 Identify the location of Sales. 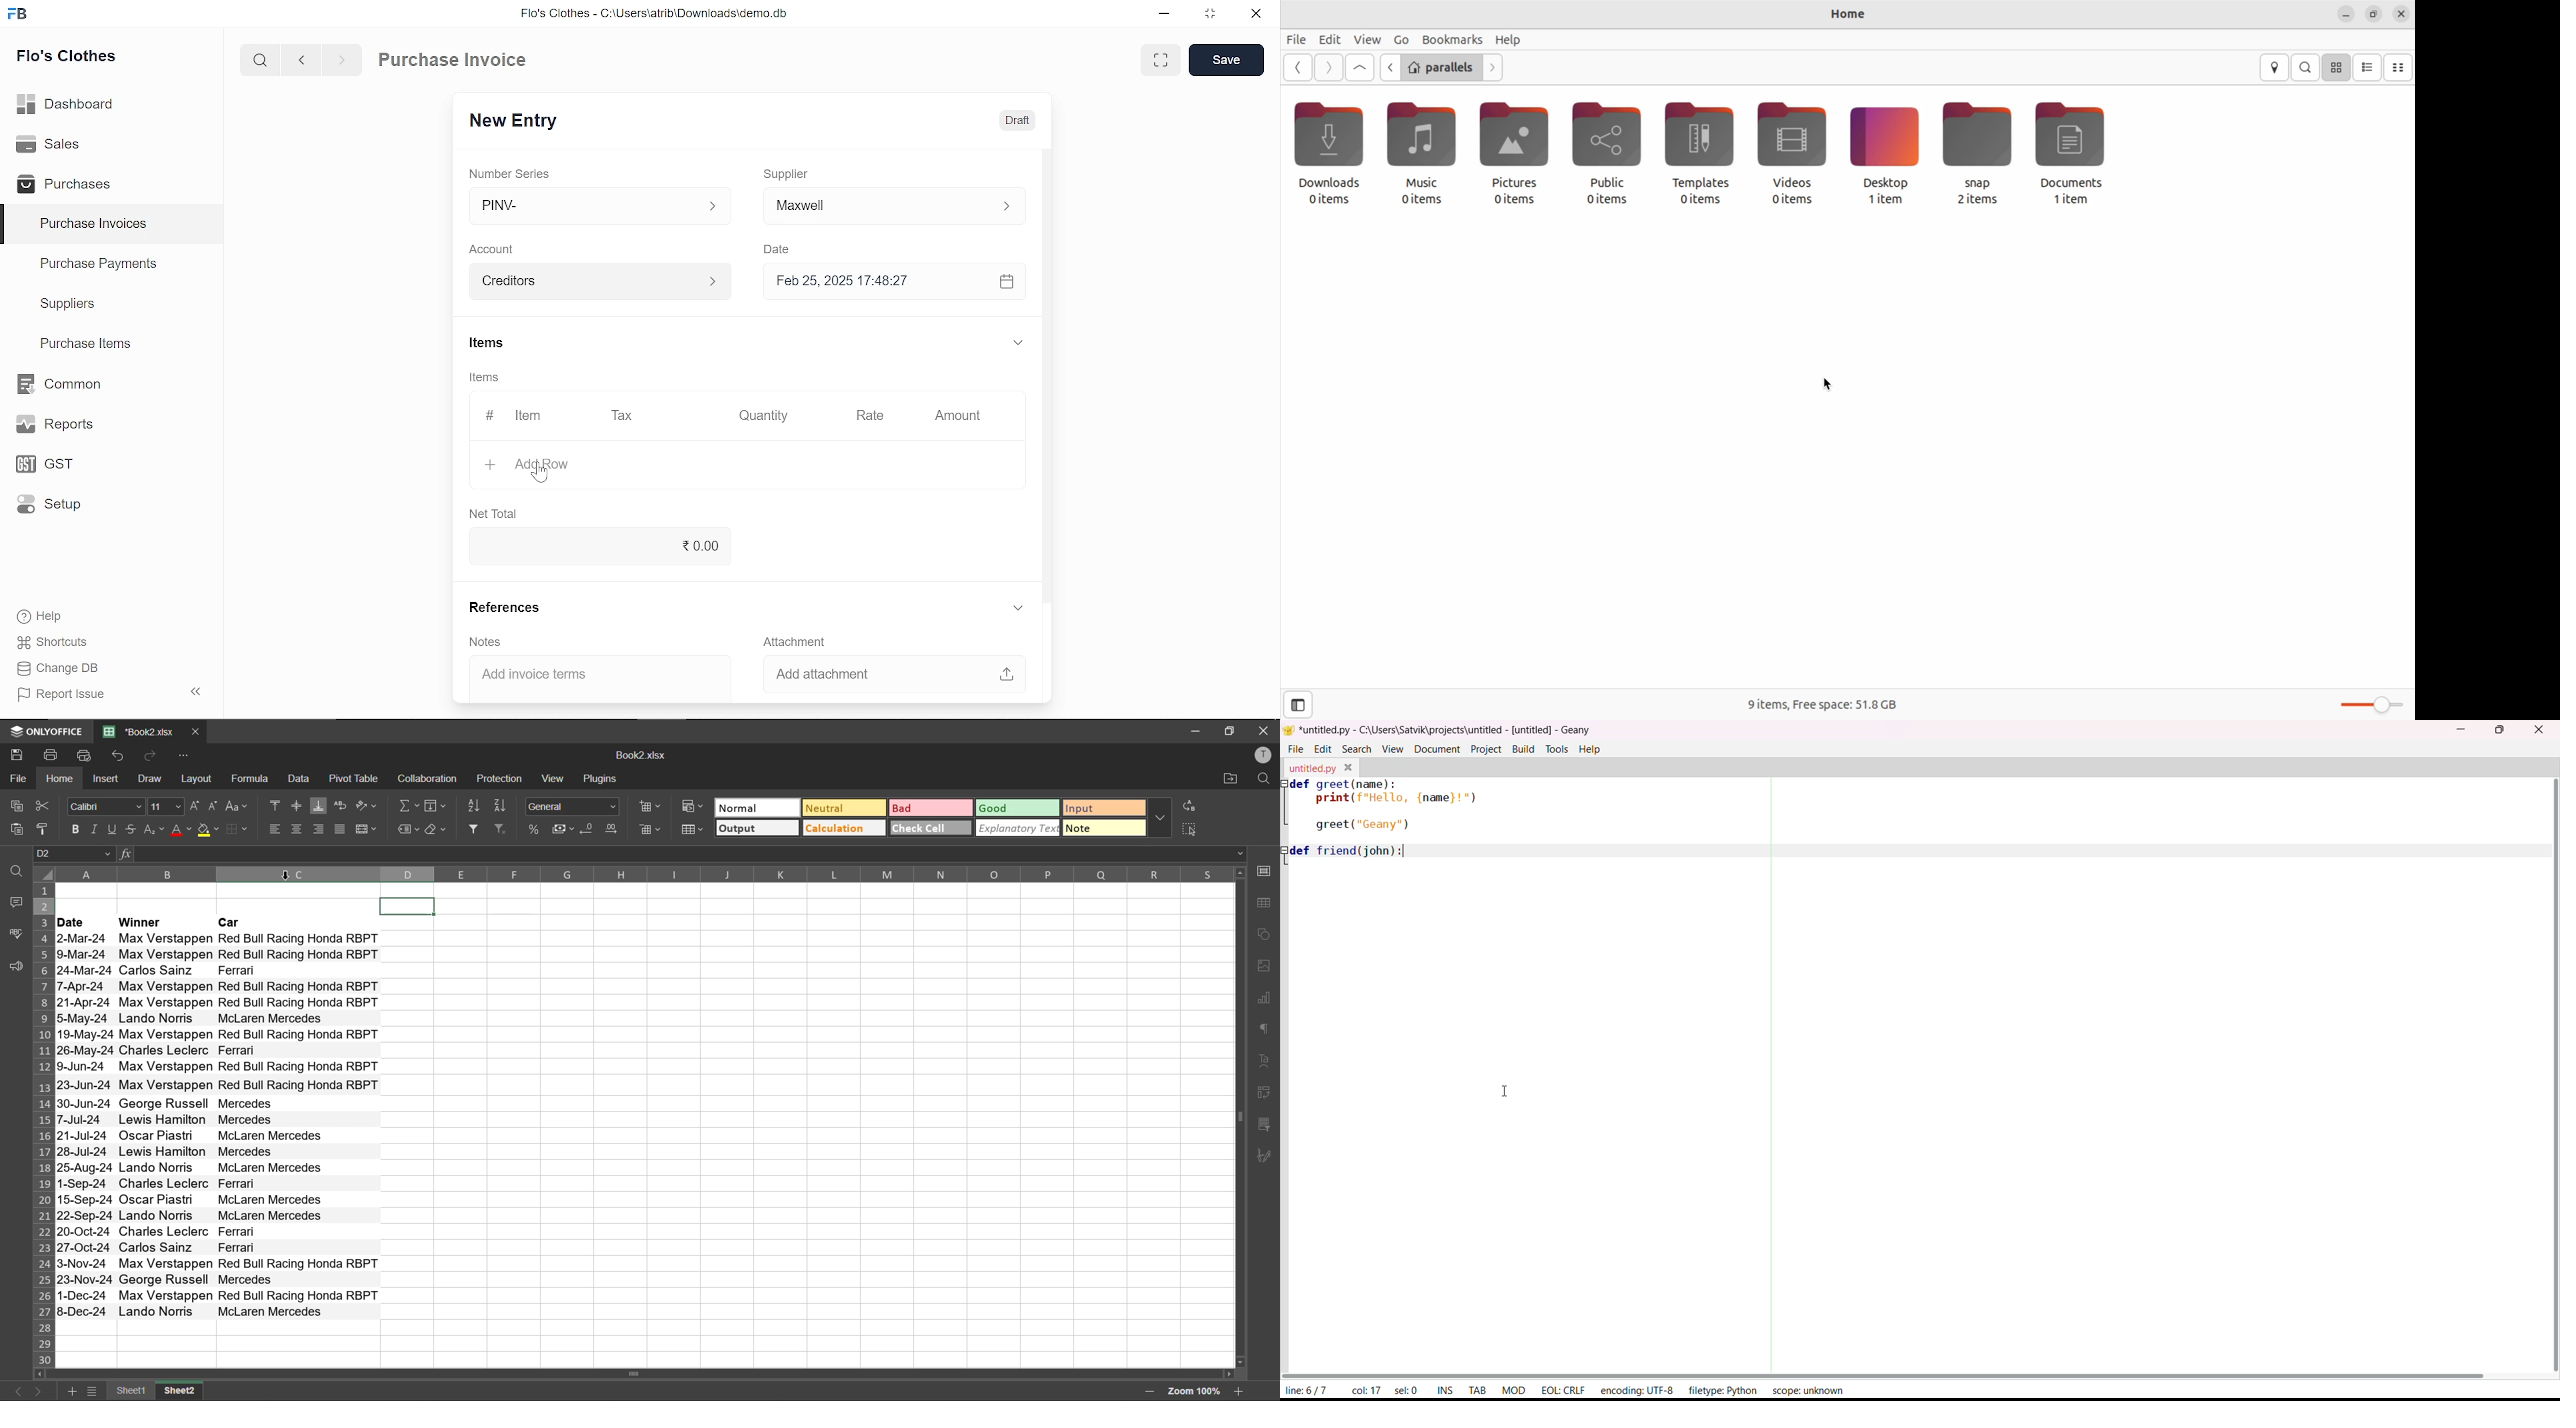
(48, 142).